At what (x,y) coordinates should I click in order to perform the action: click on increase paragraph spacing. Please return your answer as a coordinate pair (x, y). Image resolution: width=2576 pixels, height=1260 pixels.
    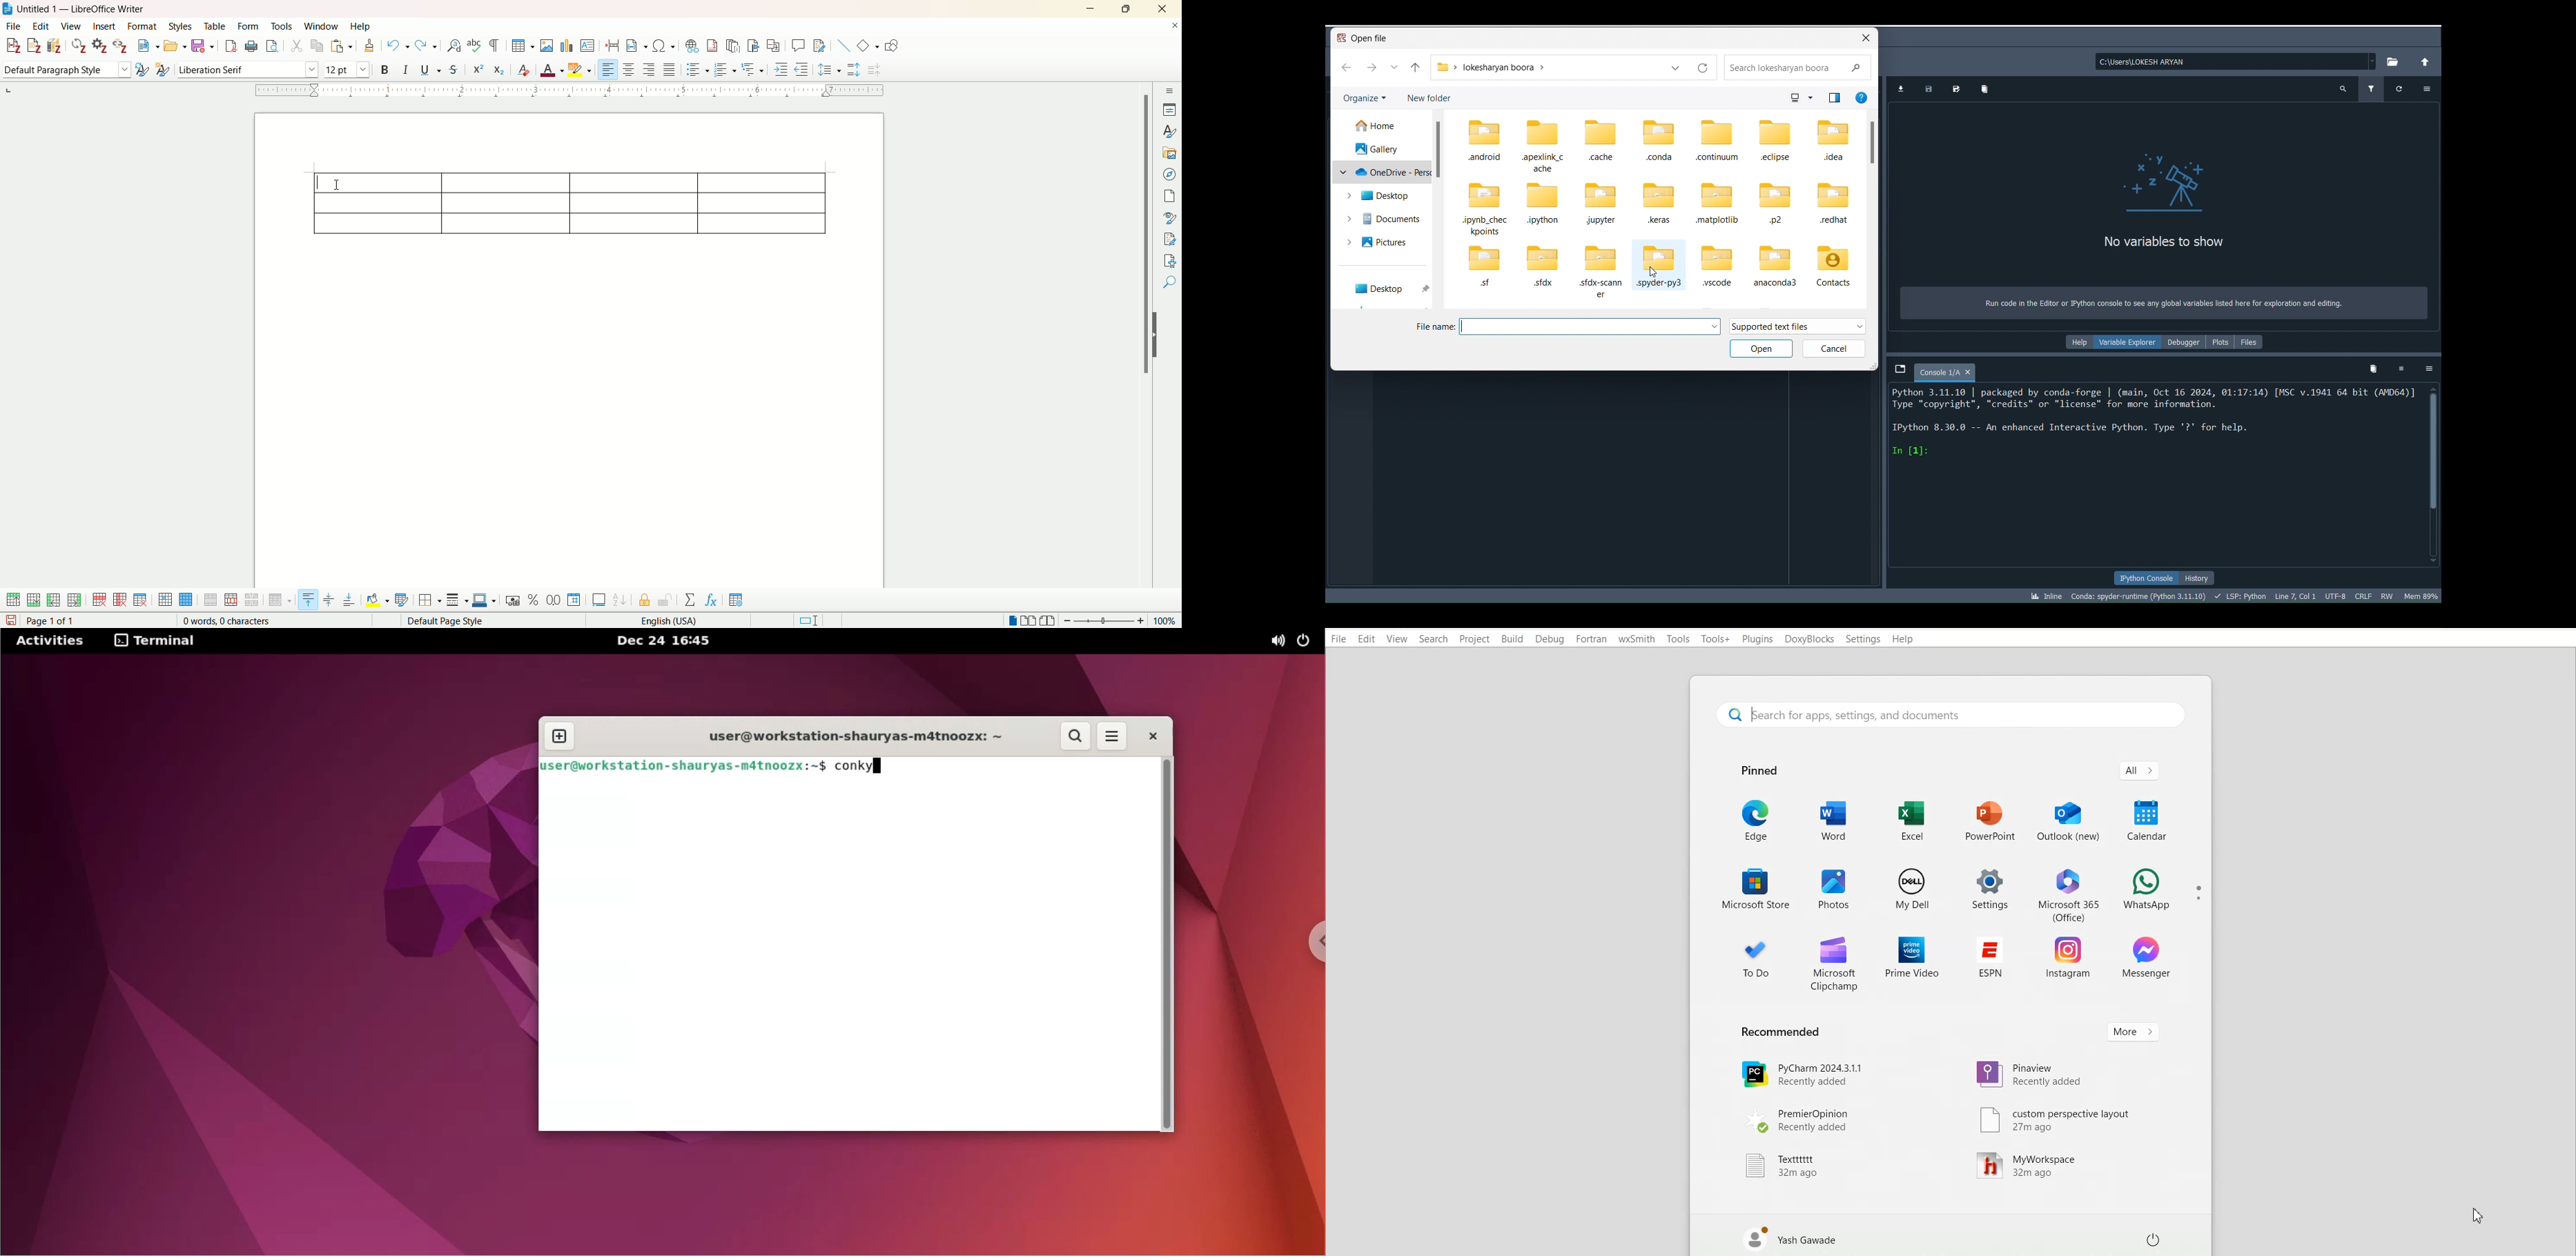
    Looking at the image, I should click on (855, 70).